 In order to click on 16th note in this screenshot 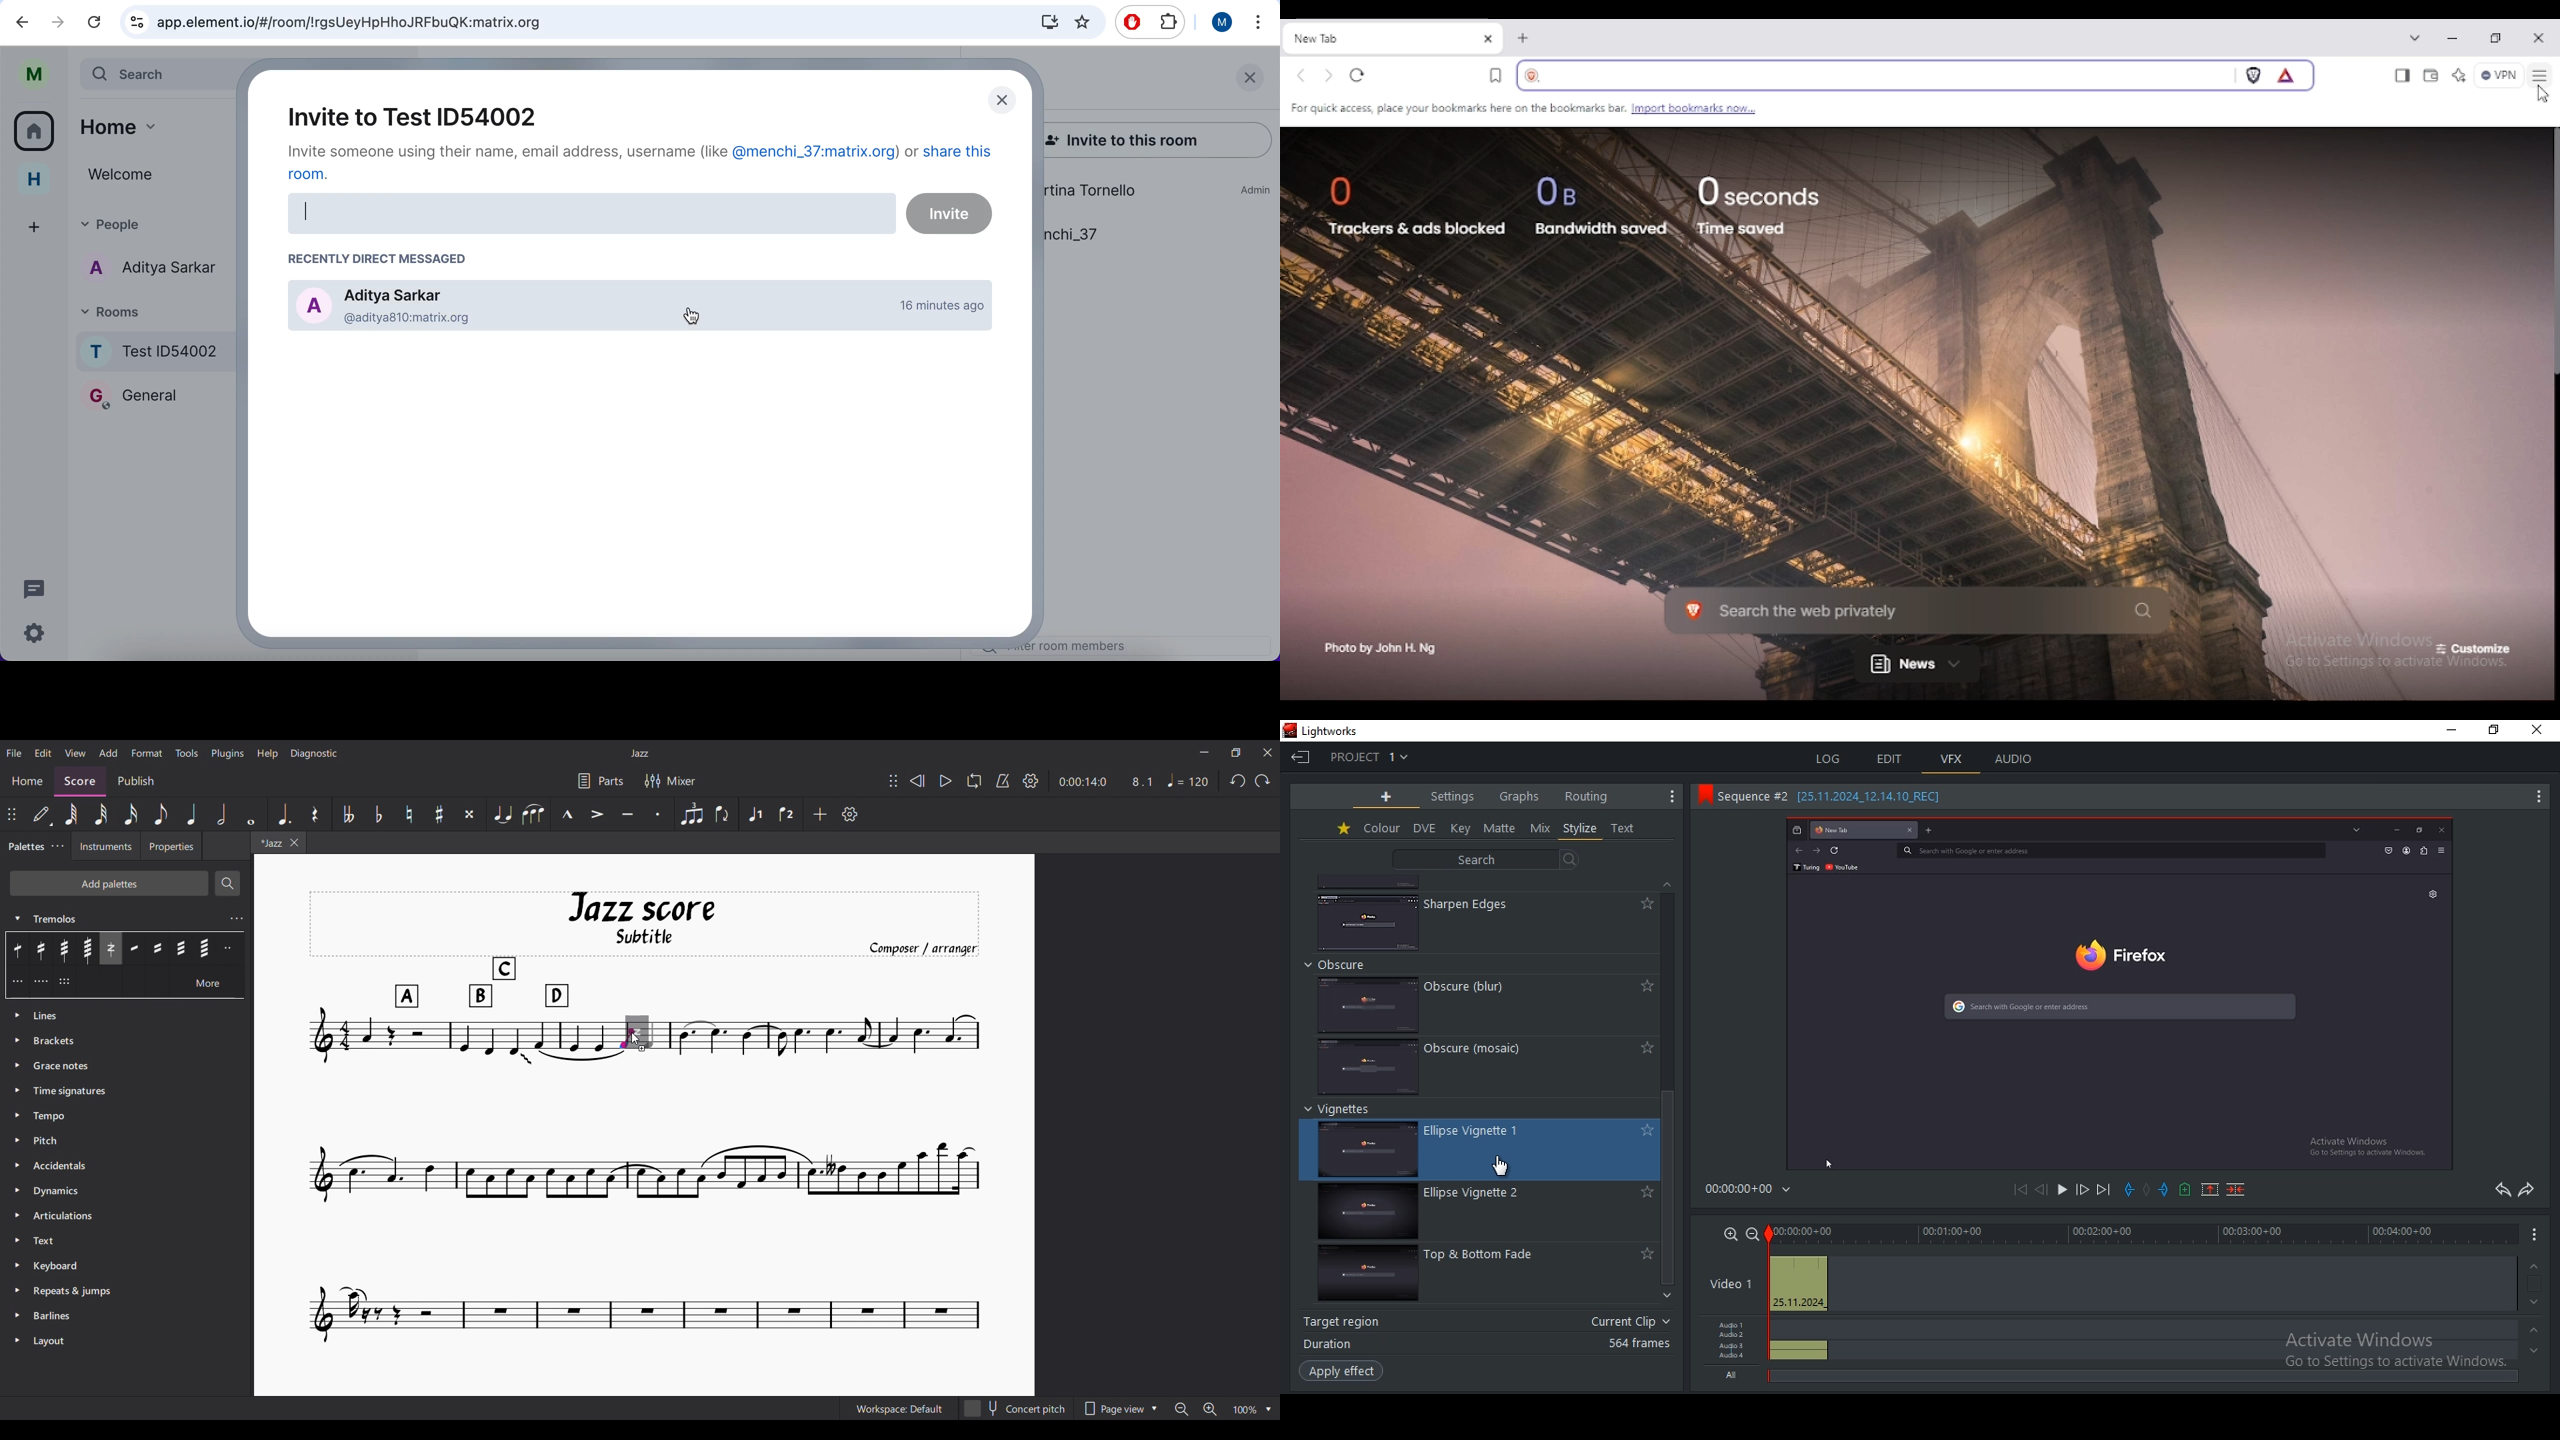, I will do `click(130, 814)`.